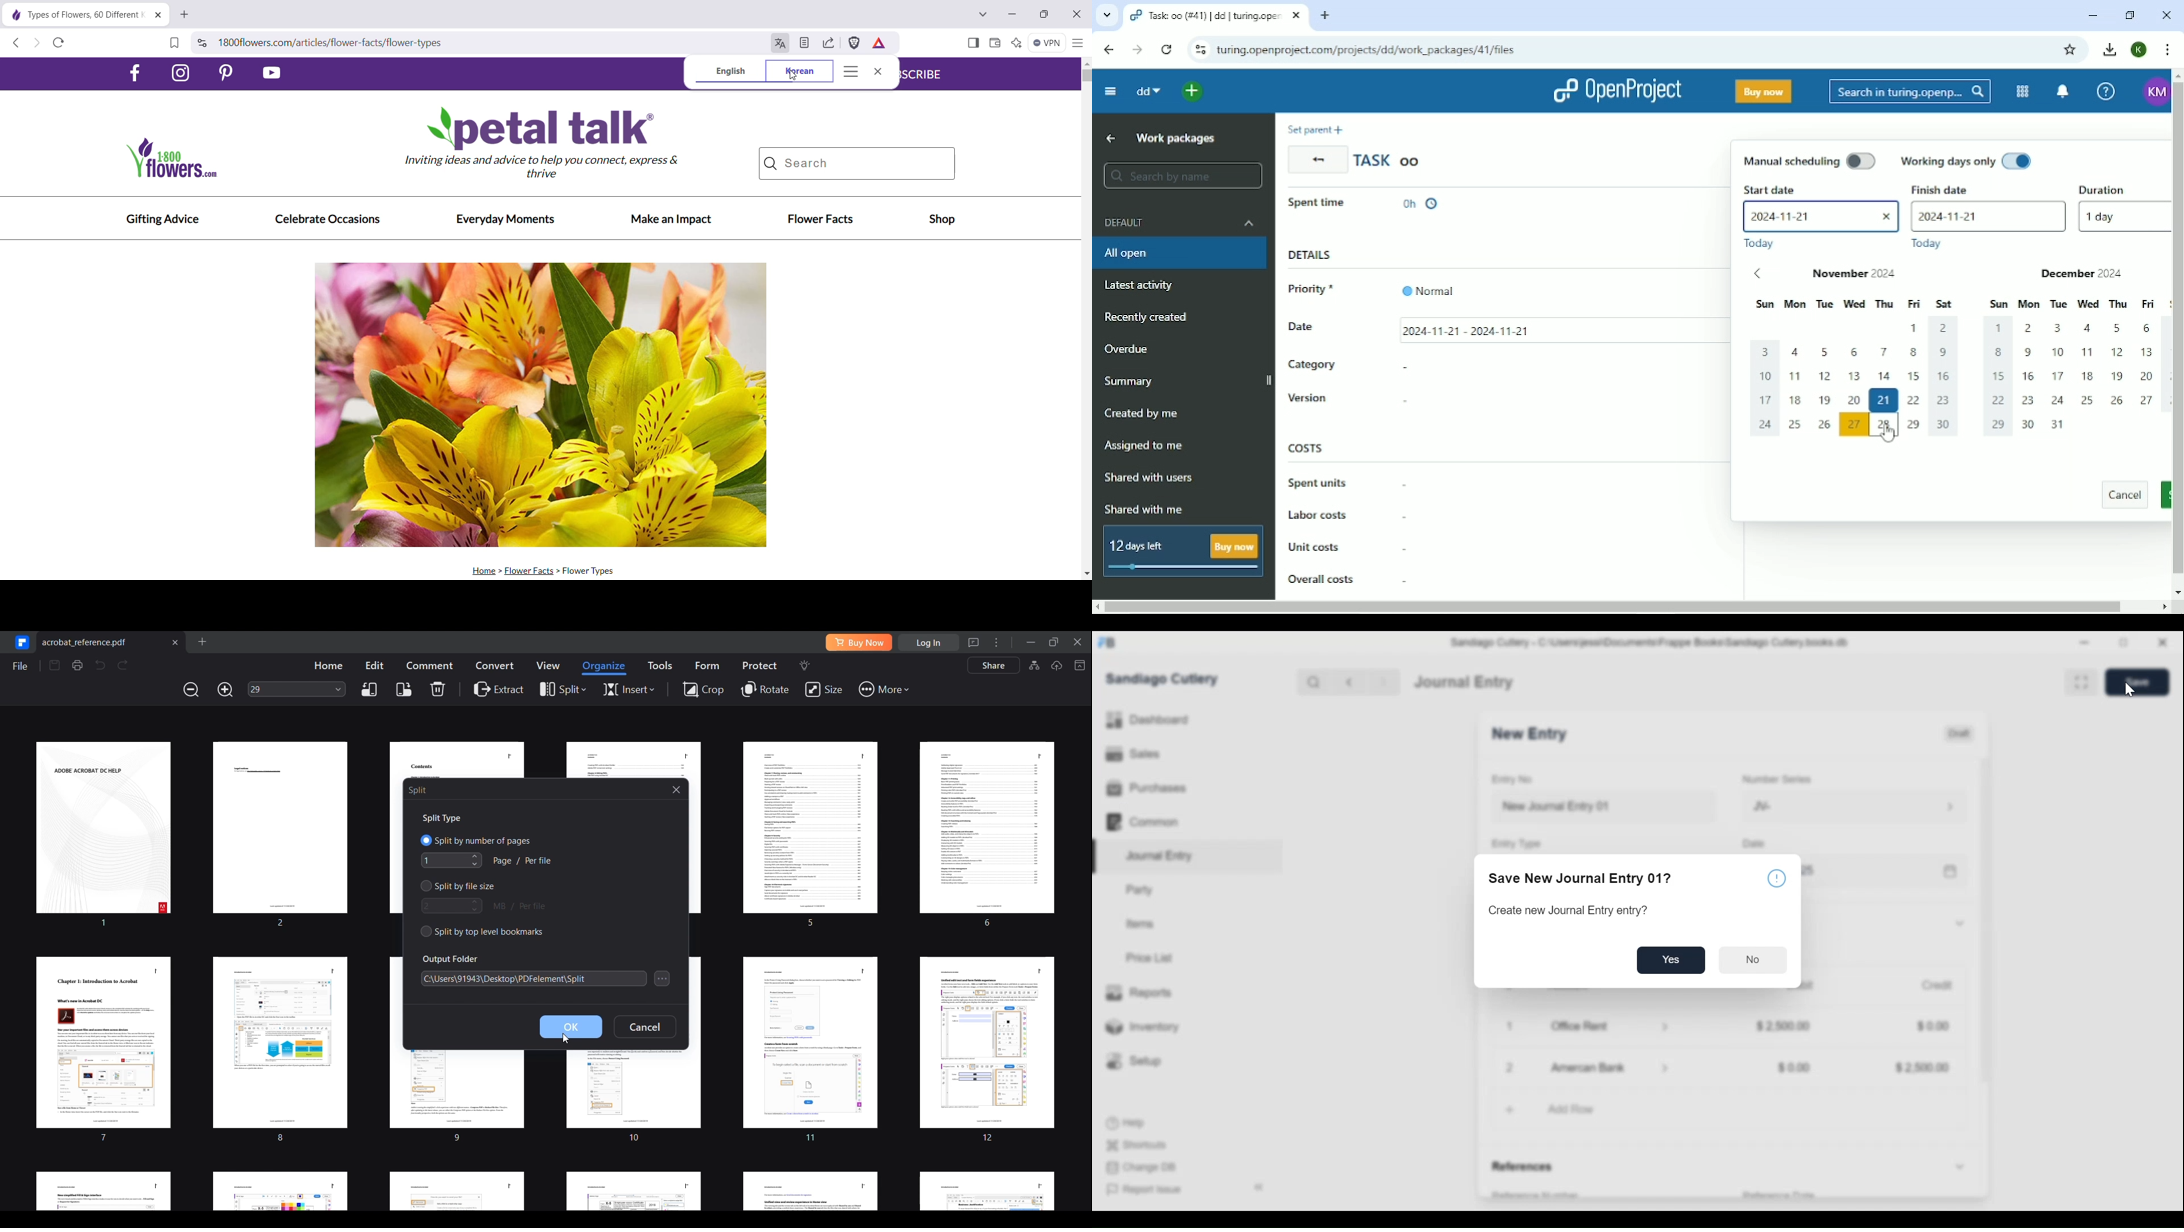  What do you see at coordinates (1585, 878) in the screenshot?
I see `Save New Journal Entry 01?` at bounding box center [1585, 878].